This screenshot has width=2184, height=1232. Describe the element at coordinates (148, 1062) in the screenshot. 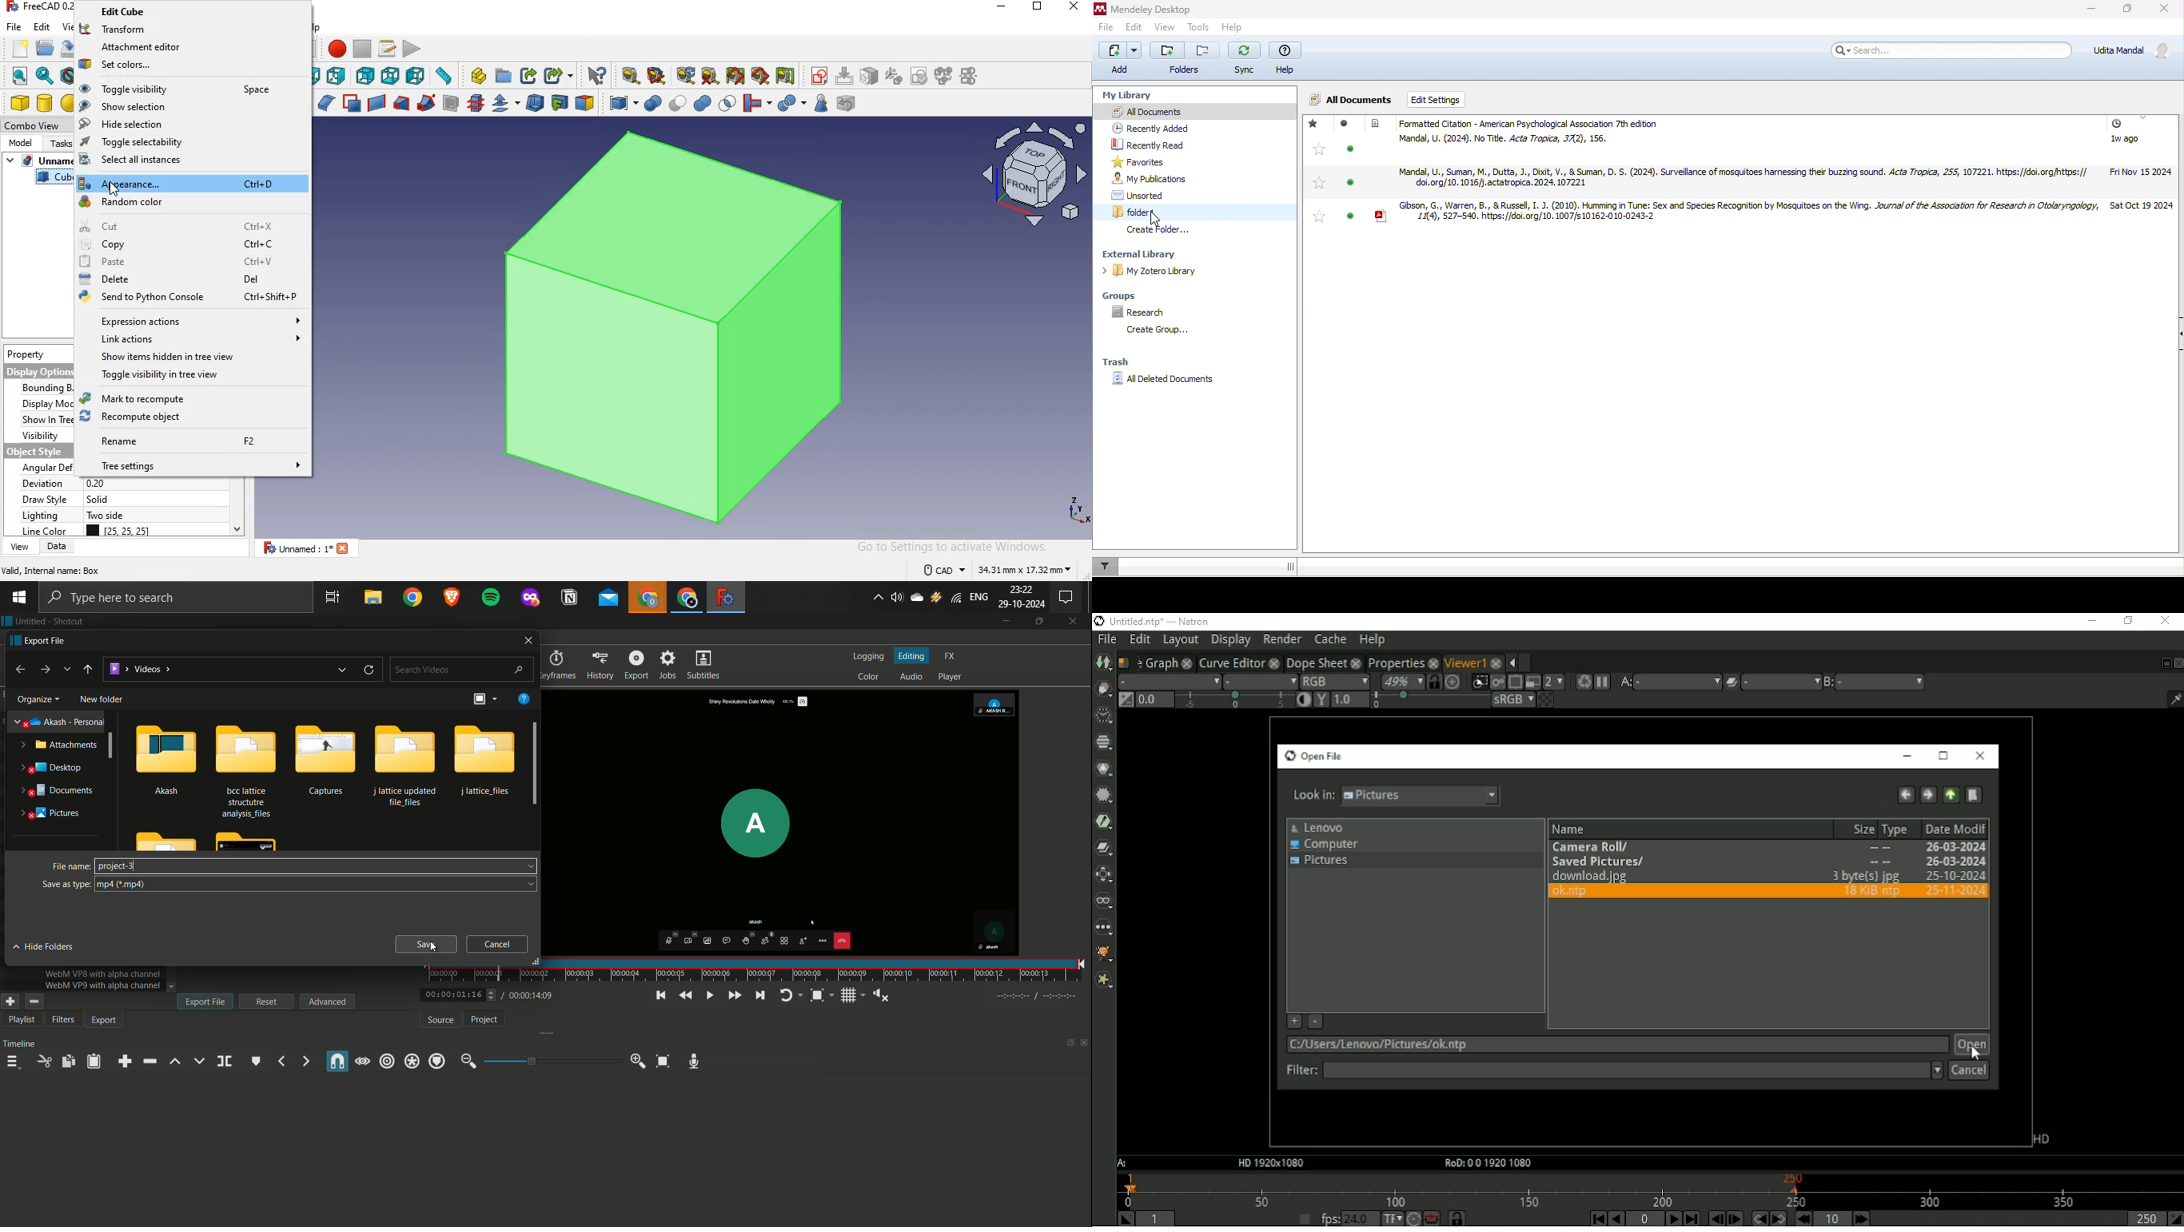

I see `ripple delete` at that location.